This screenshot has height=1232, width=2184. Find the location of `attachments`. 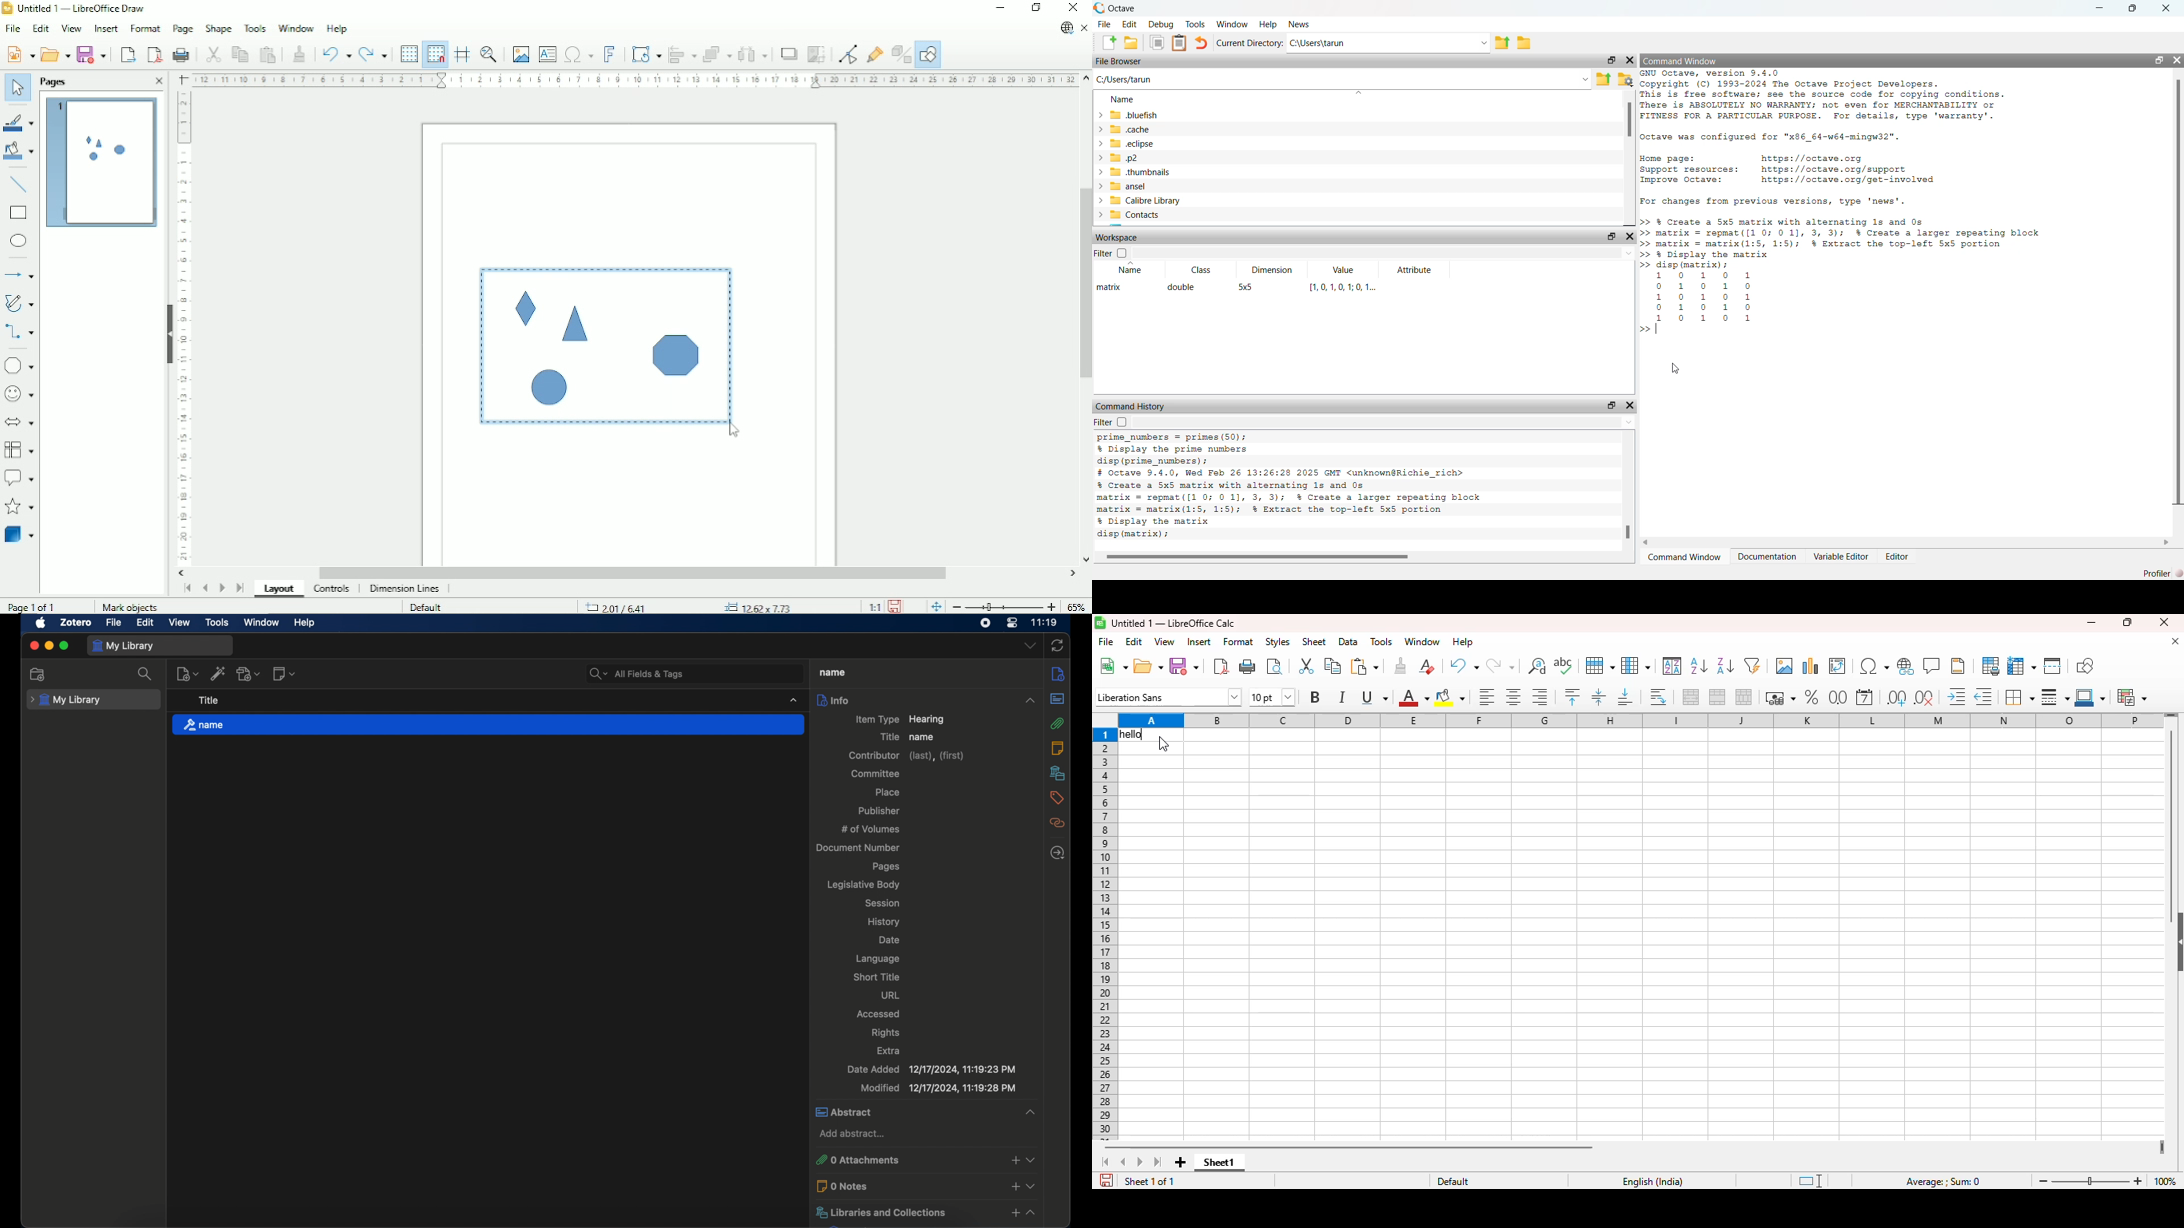

attachments is located at coordinates (1058, 723).